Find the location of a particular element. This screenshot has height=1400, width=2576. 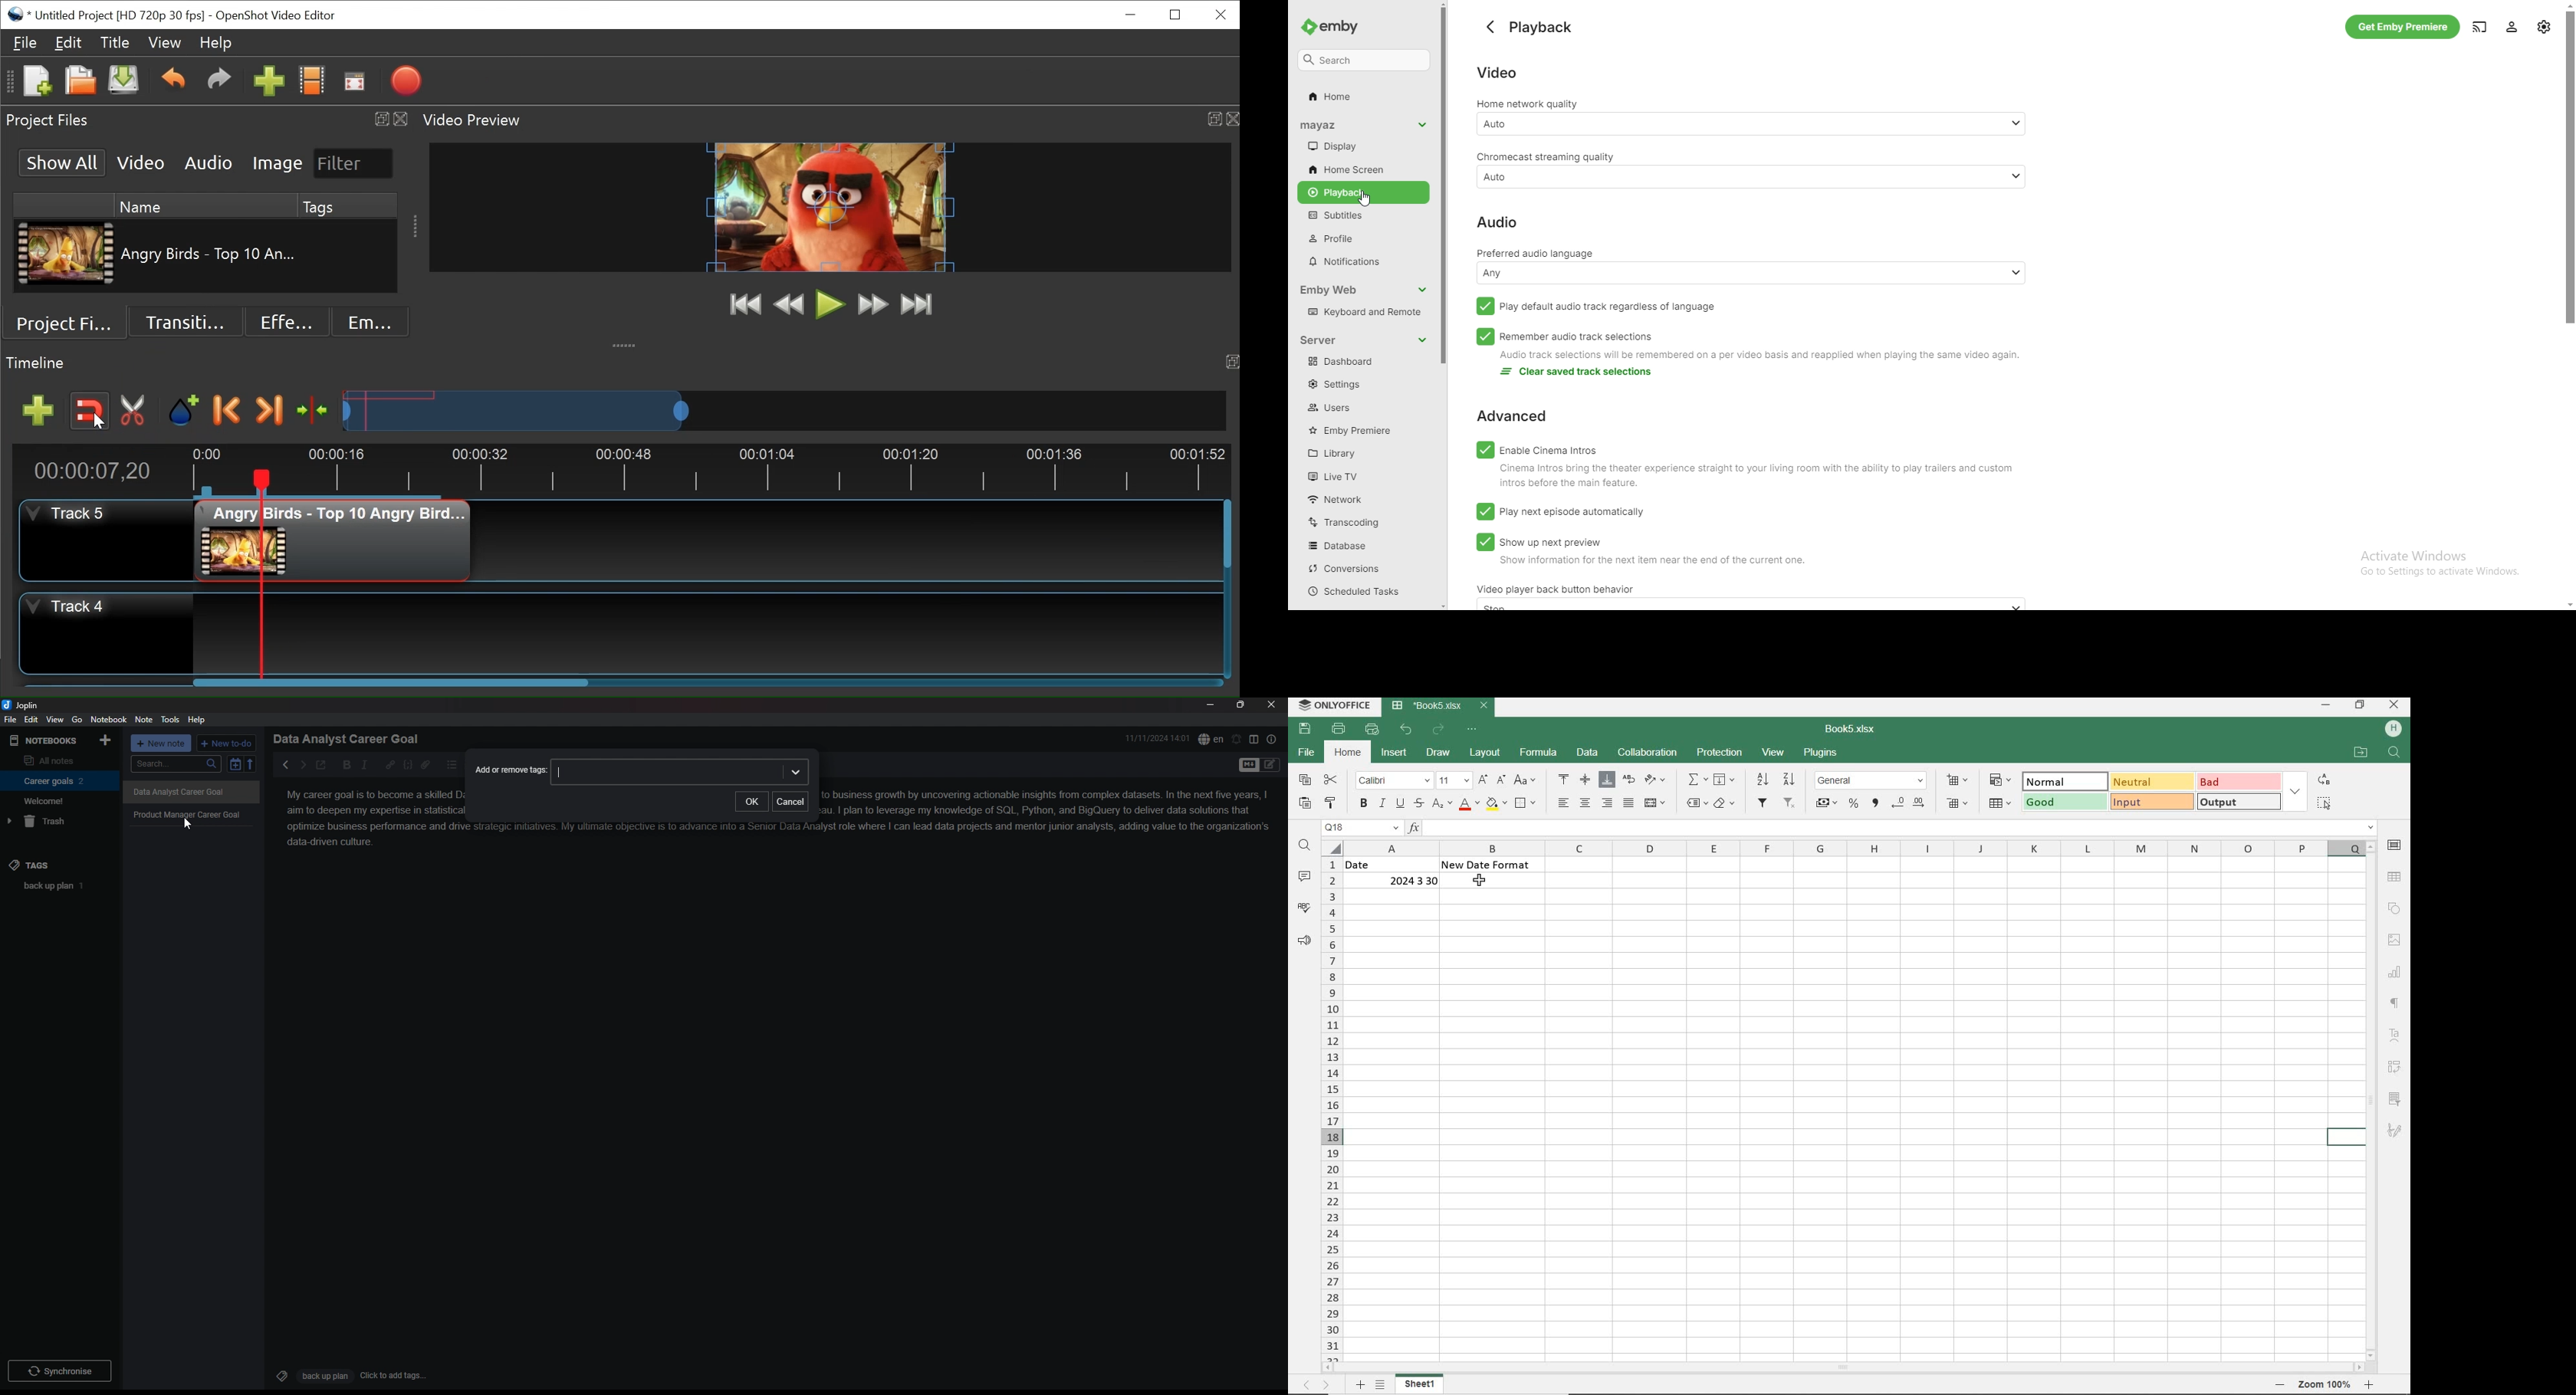

PERCENT STYLE is located at coordinates (1854, 803).